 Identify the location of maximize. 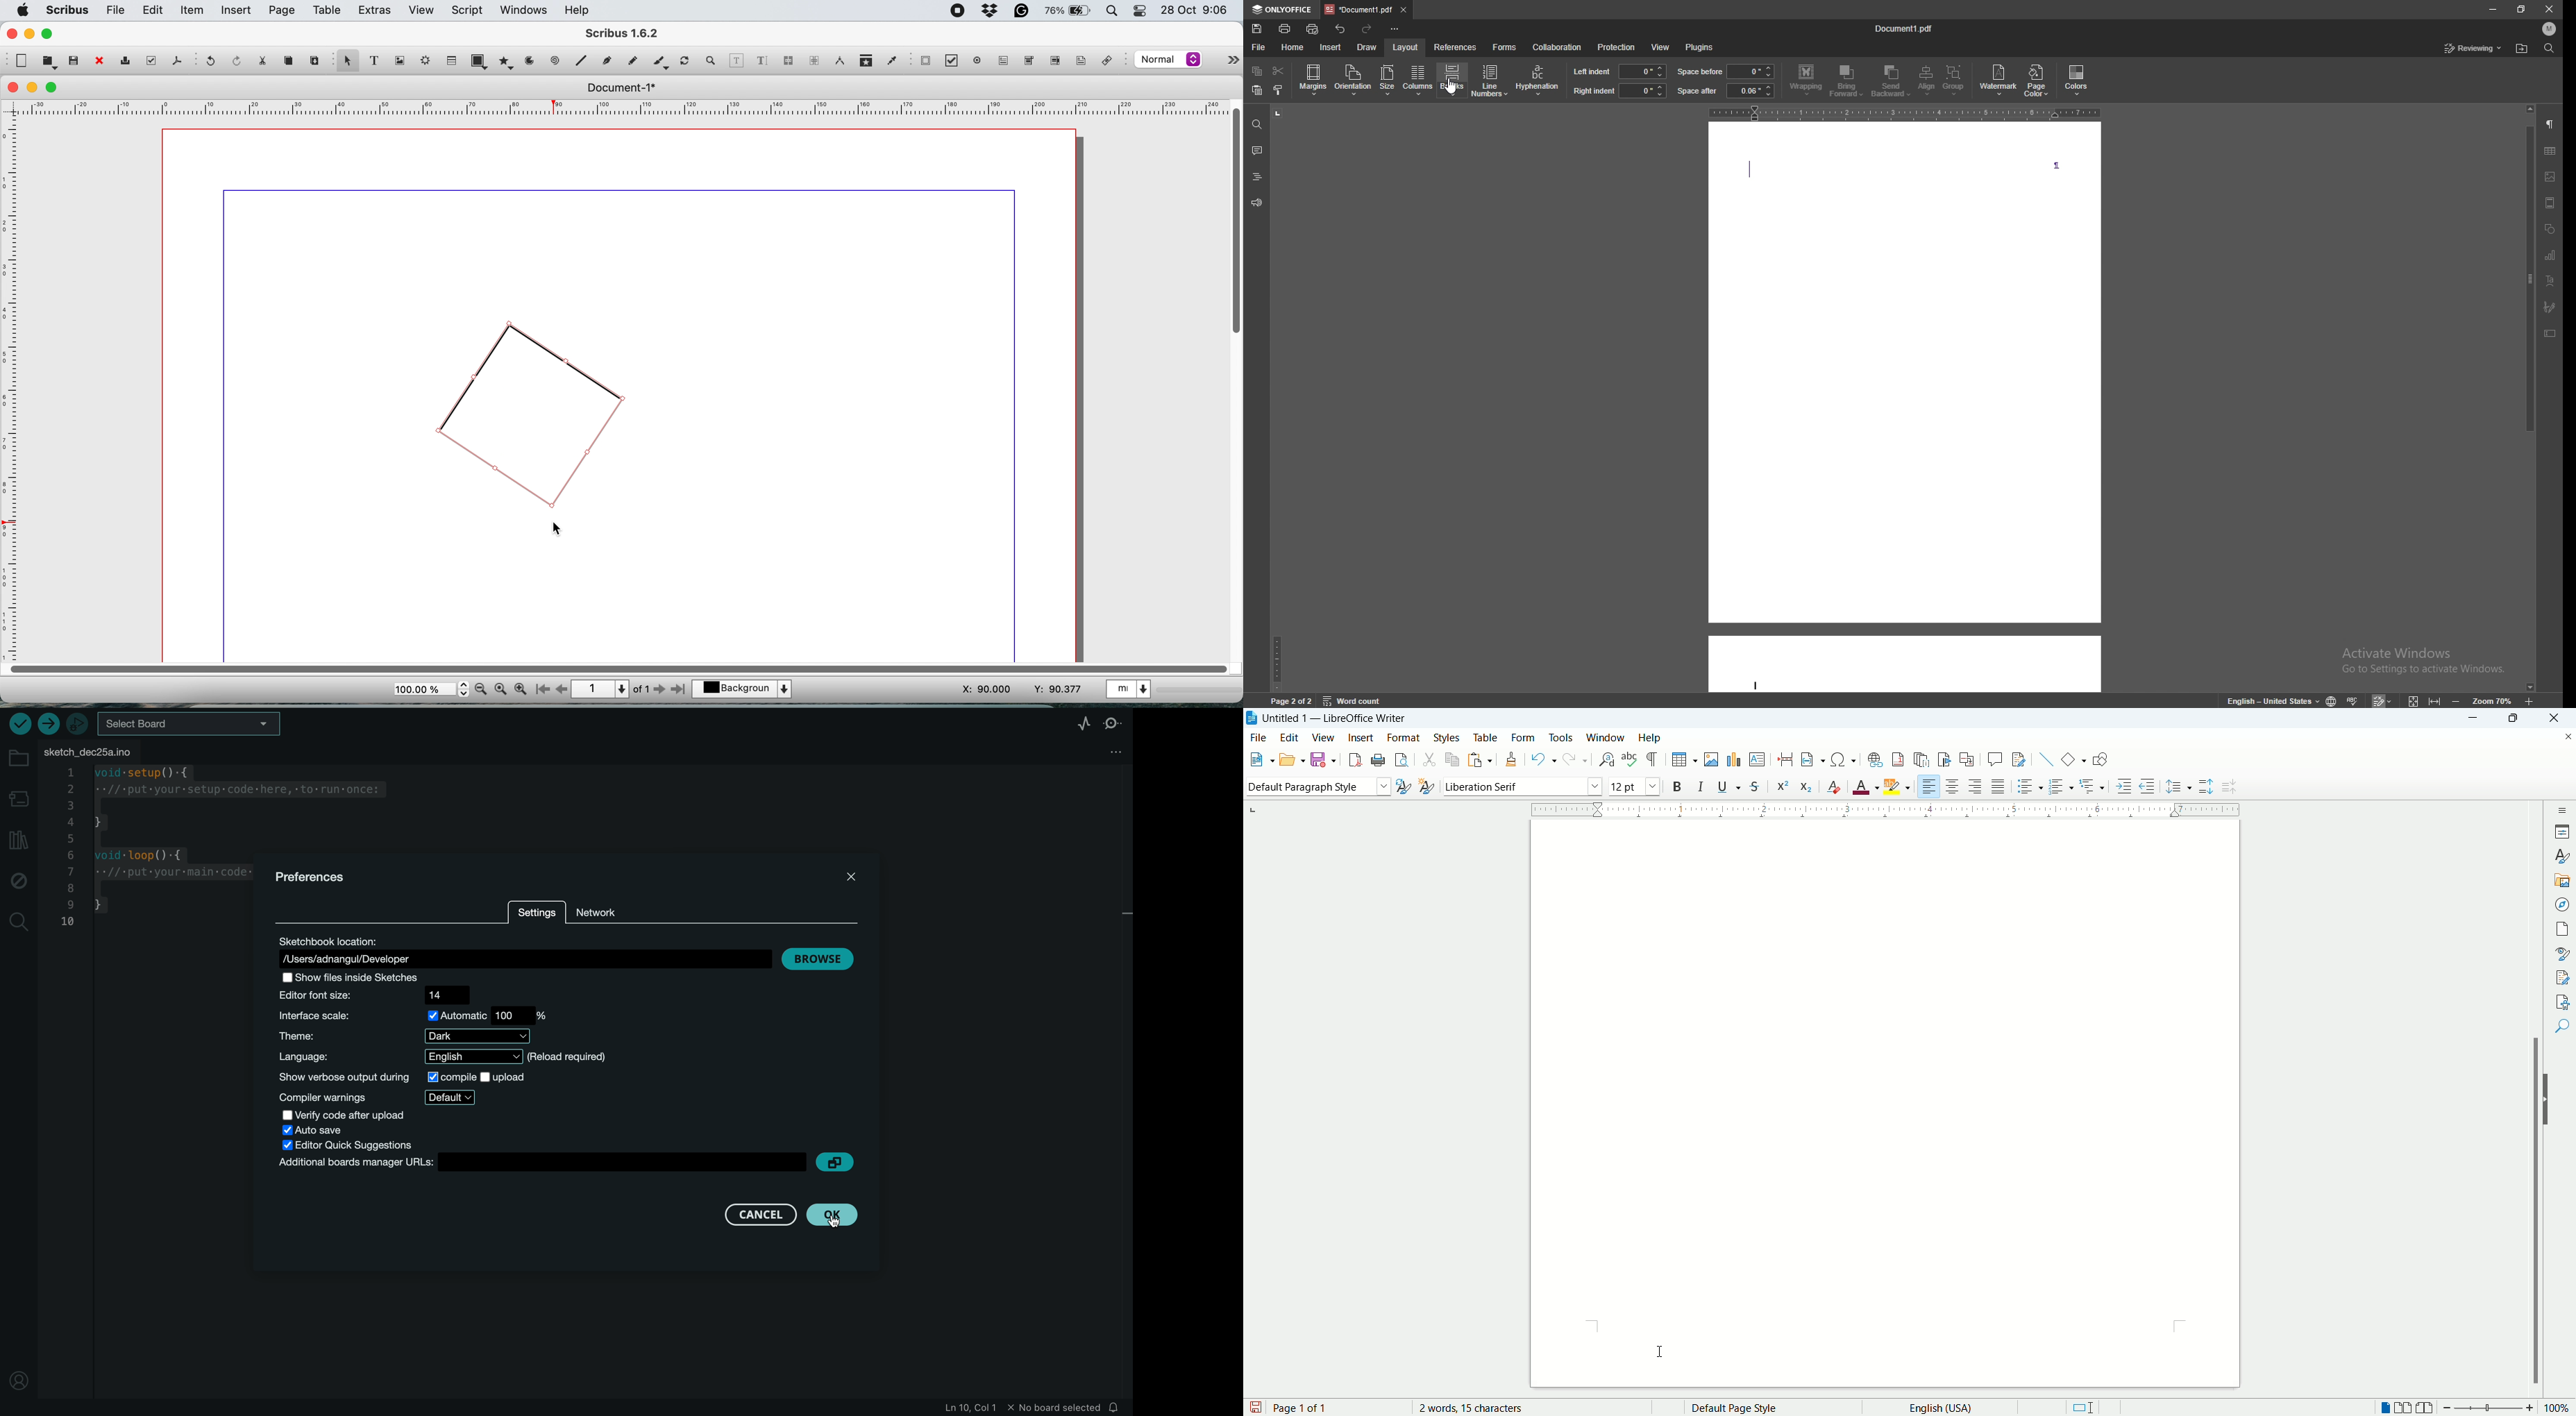
(2519, 719).